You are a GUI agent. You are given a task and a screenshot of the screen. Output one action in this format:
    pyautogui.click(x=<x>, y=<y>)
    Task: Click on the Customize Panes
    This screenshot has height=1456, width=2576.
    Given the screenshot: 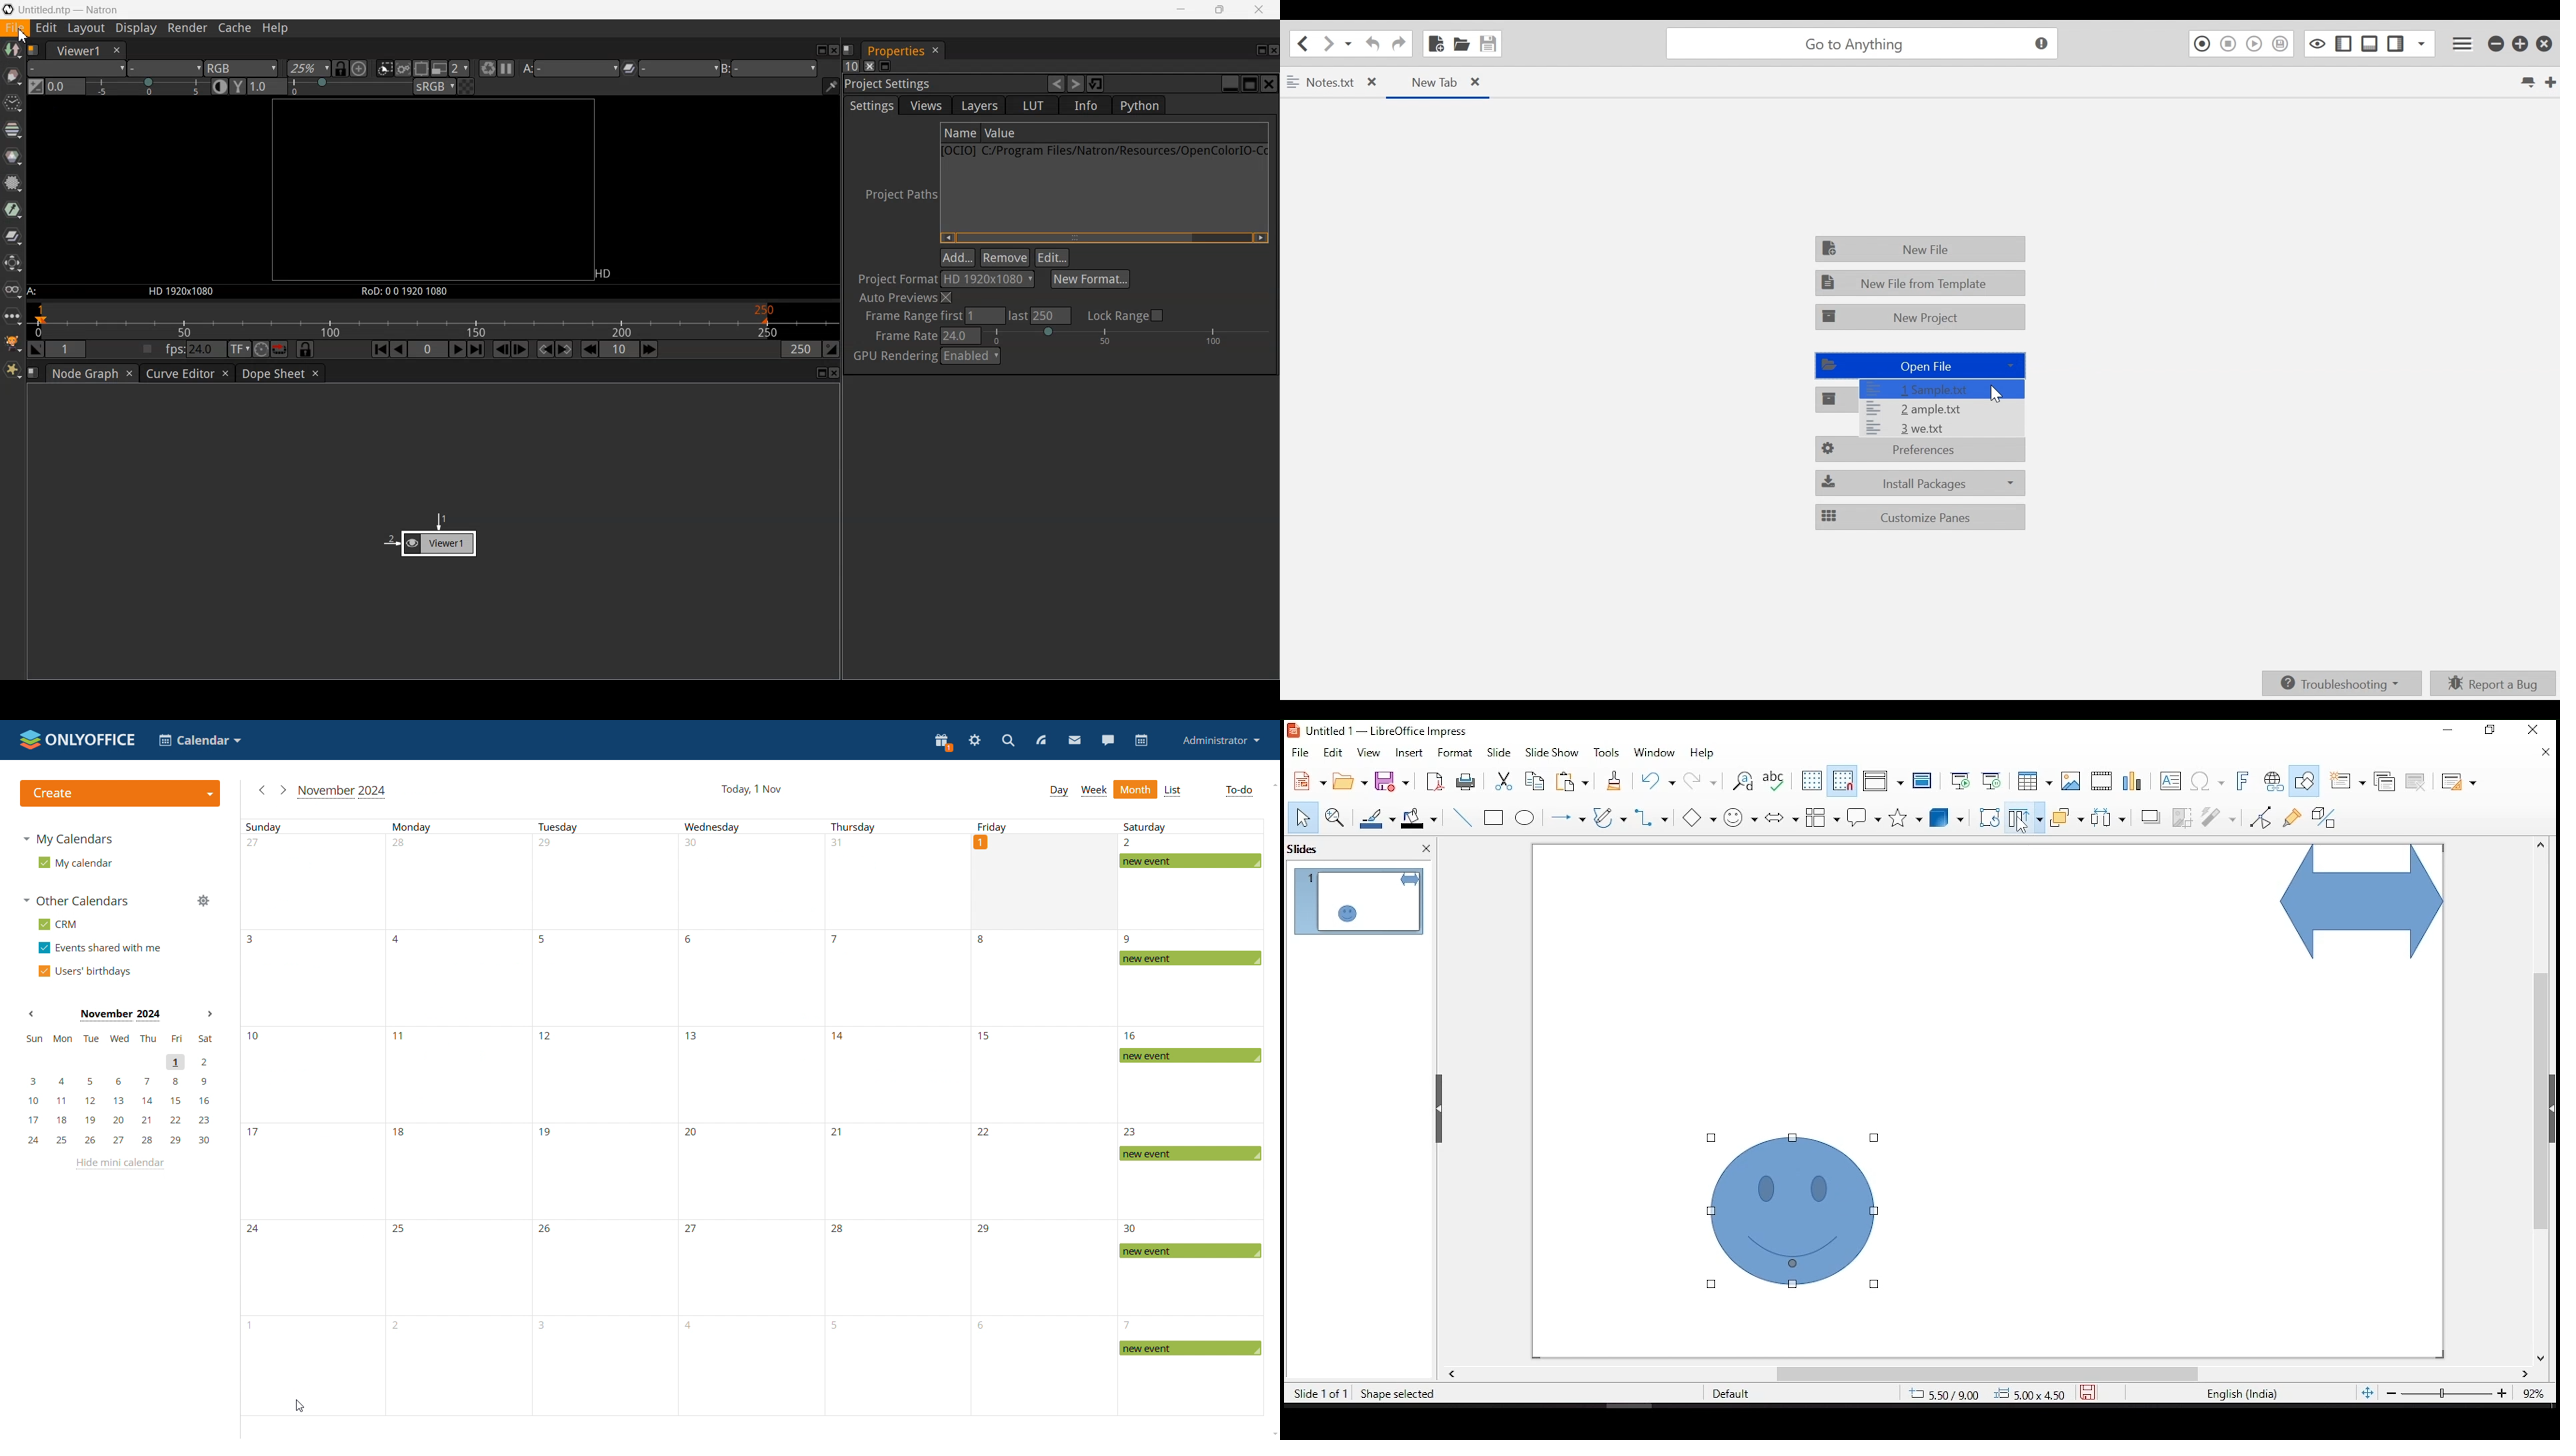 What is the action you would take?
    pyautogui.click(x=1921, y=516)
    